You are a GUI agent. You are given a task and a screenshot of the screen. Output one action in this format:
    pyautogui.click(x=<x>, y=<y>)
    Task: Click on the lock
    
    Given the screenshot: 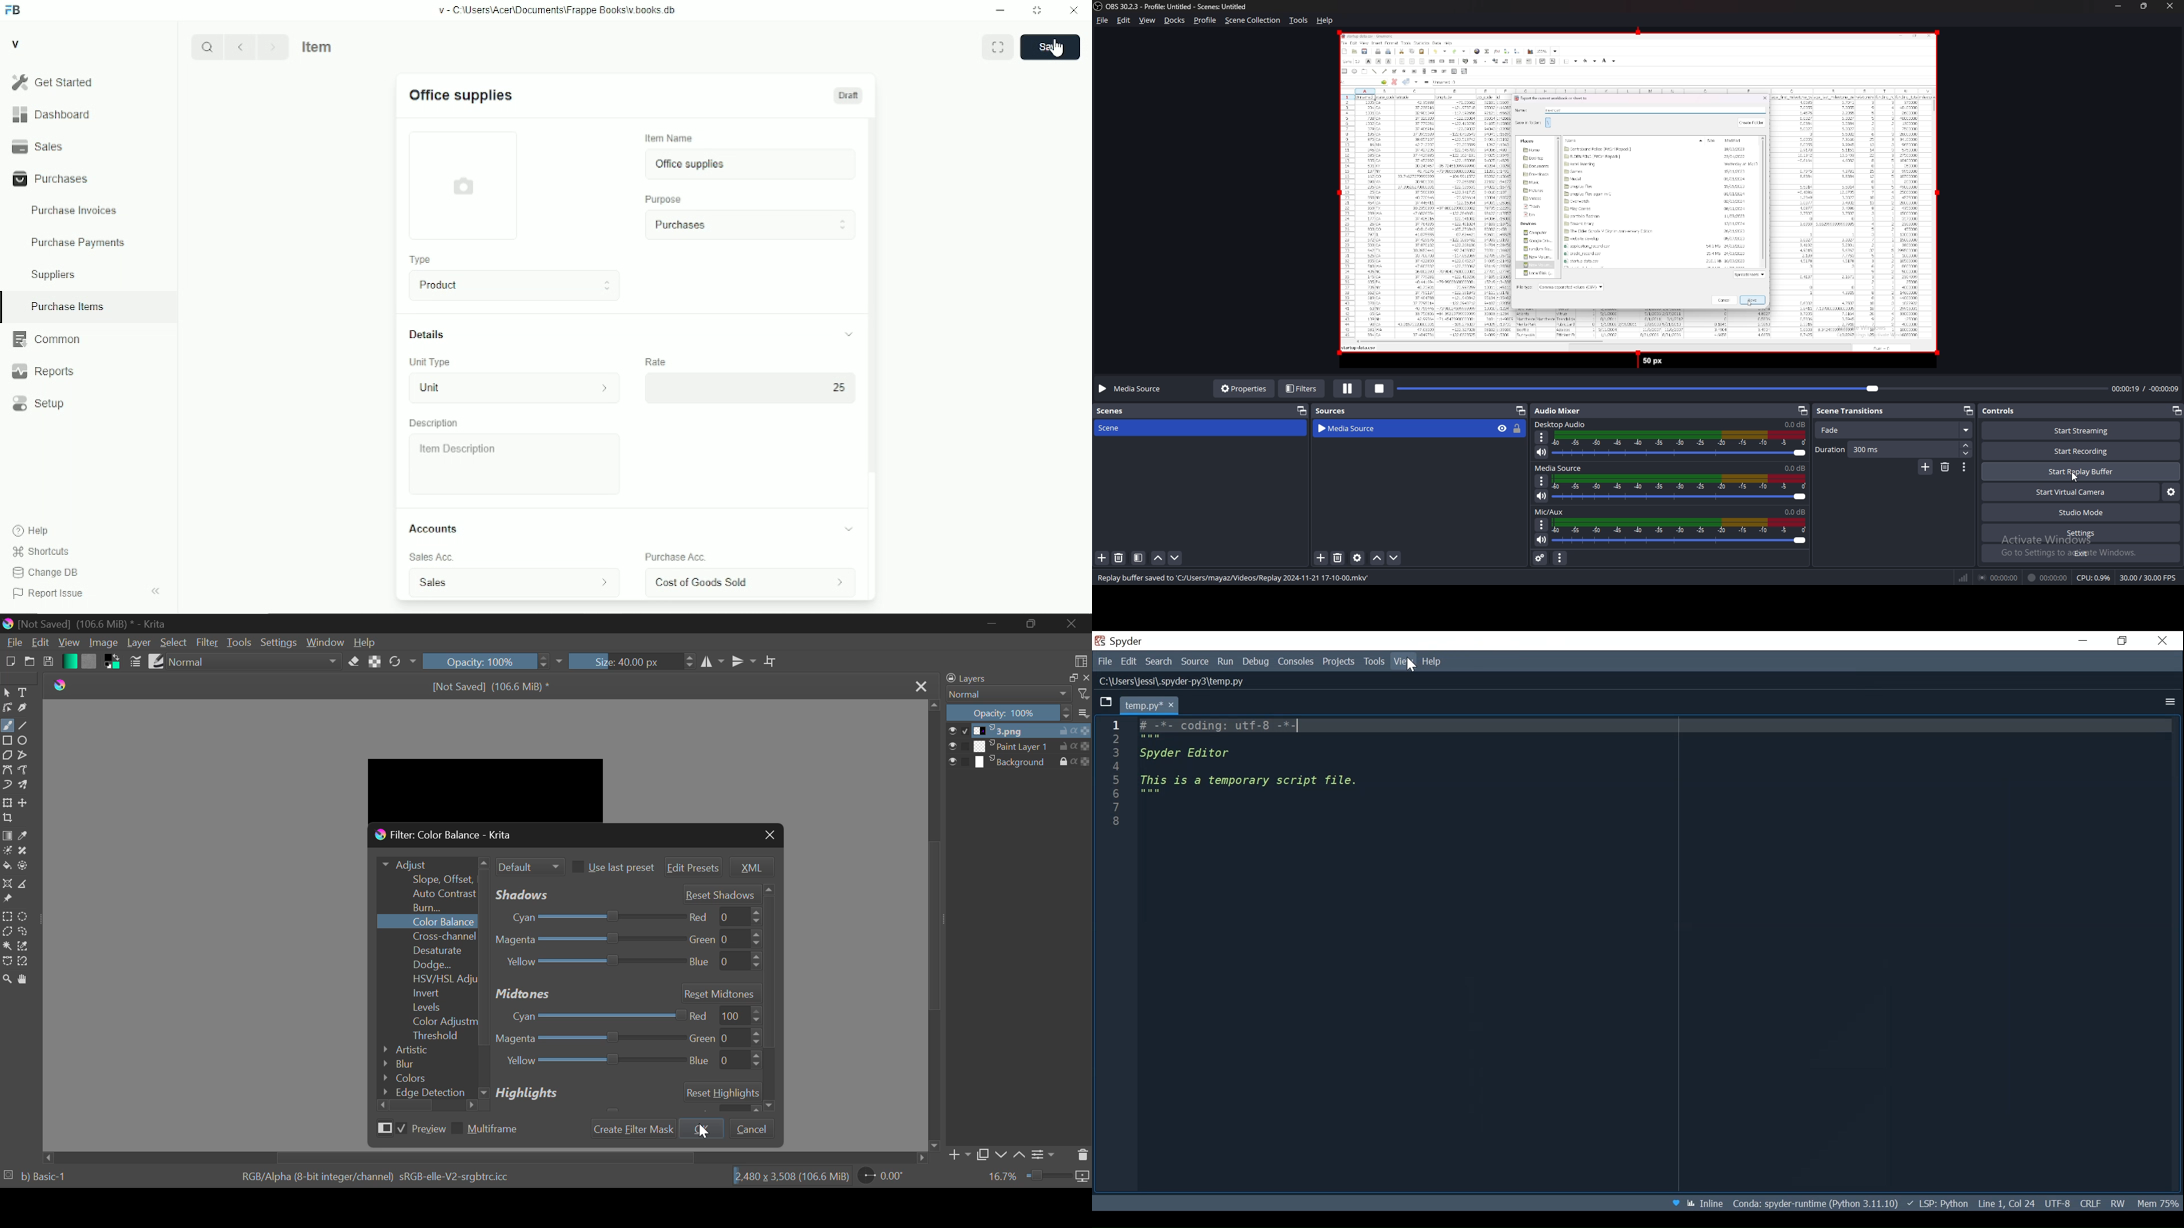 What is the action you would take?
    pyautogui.click(x=1518, y=430)
    